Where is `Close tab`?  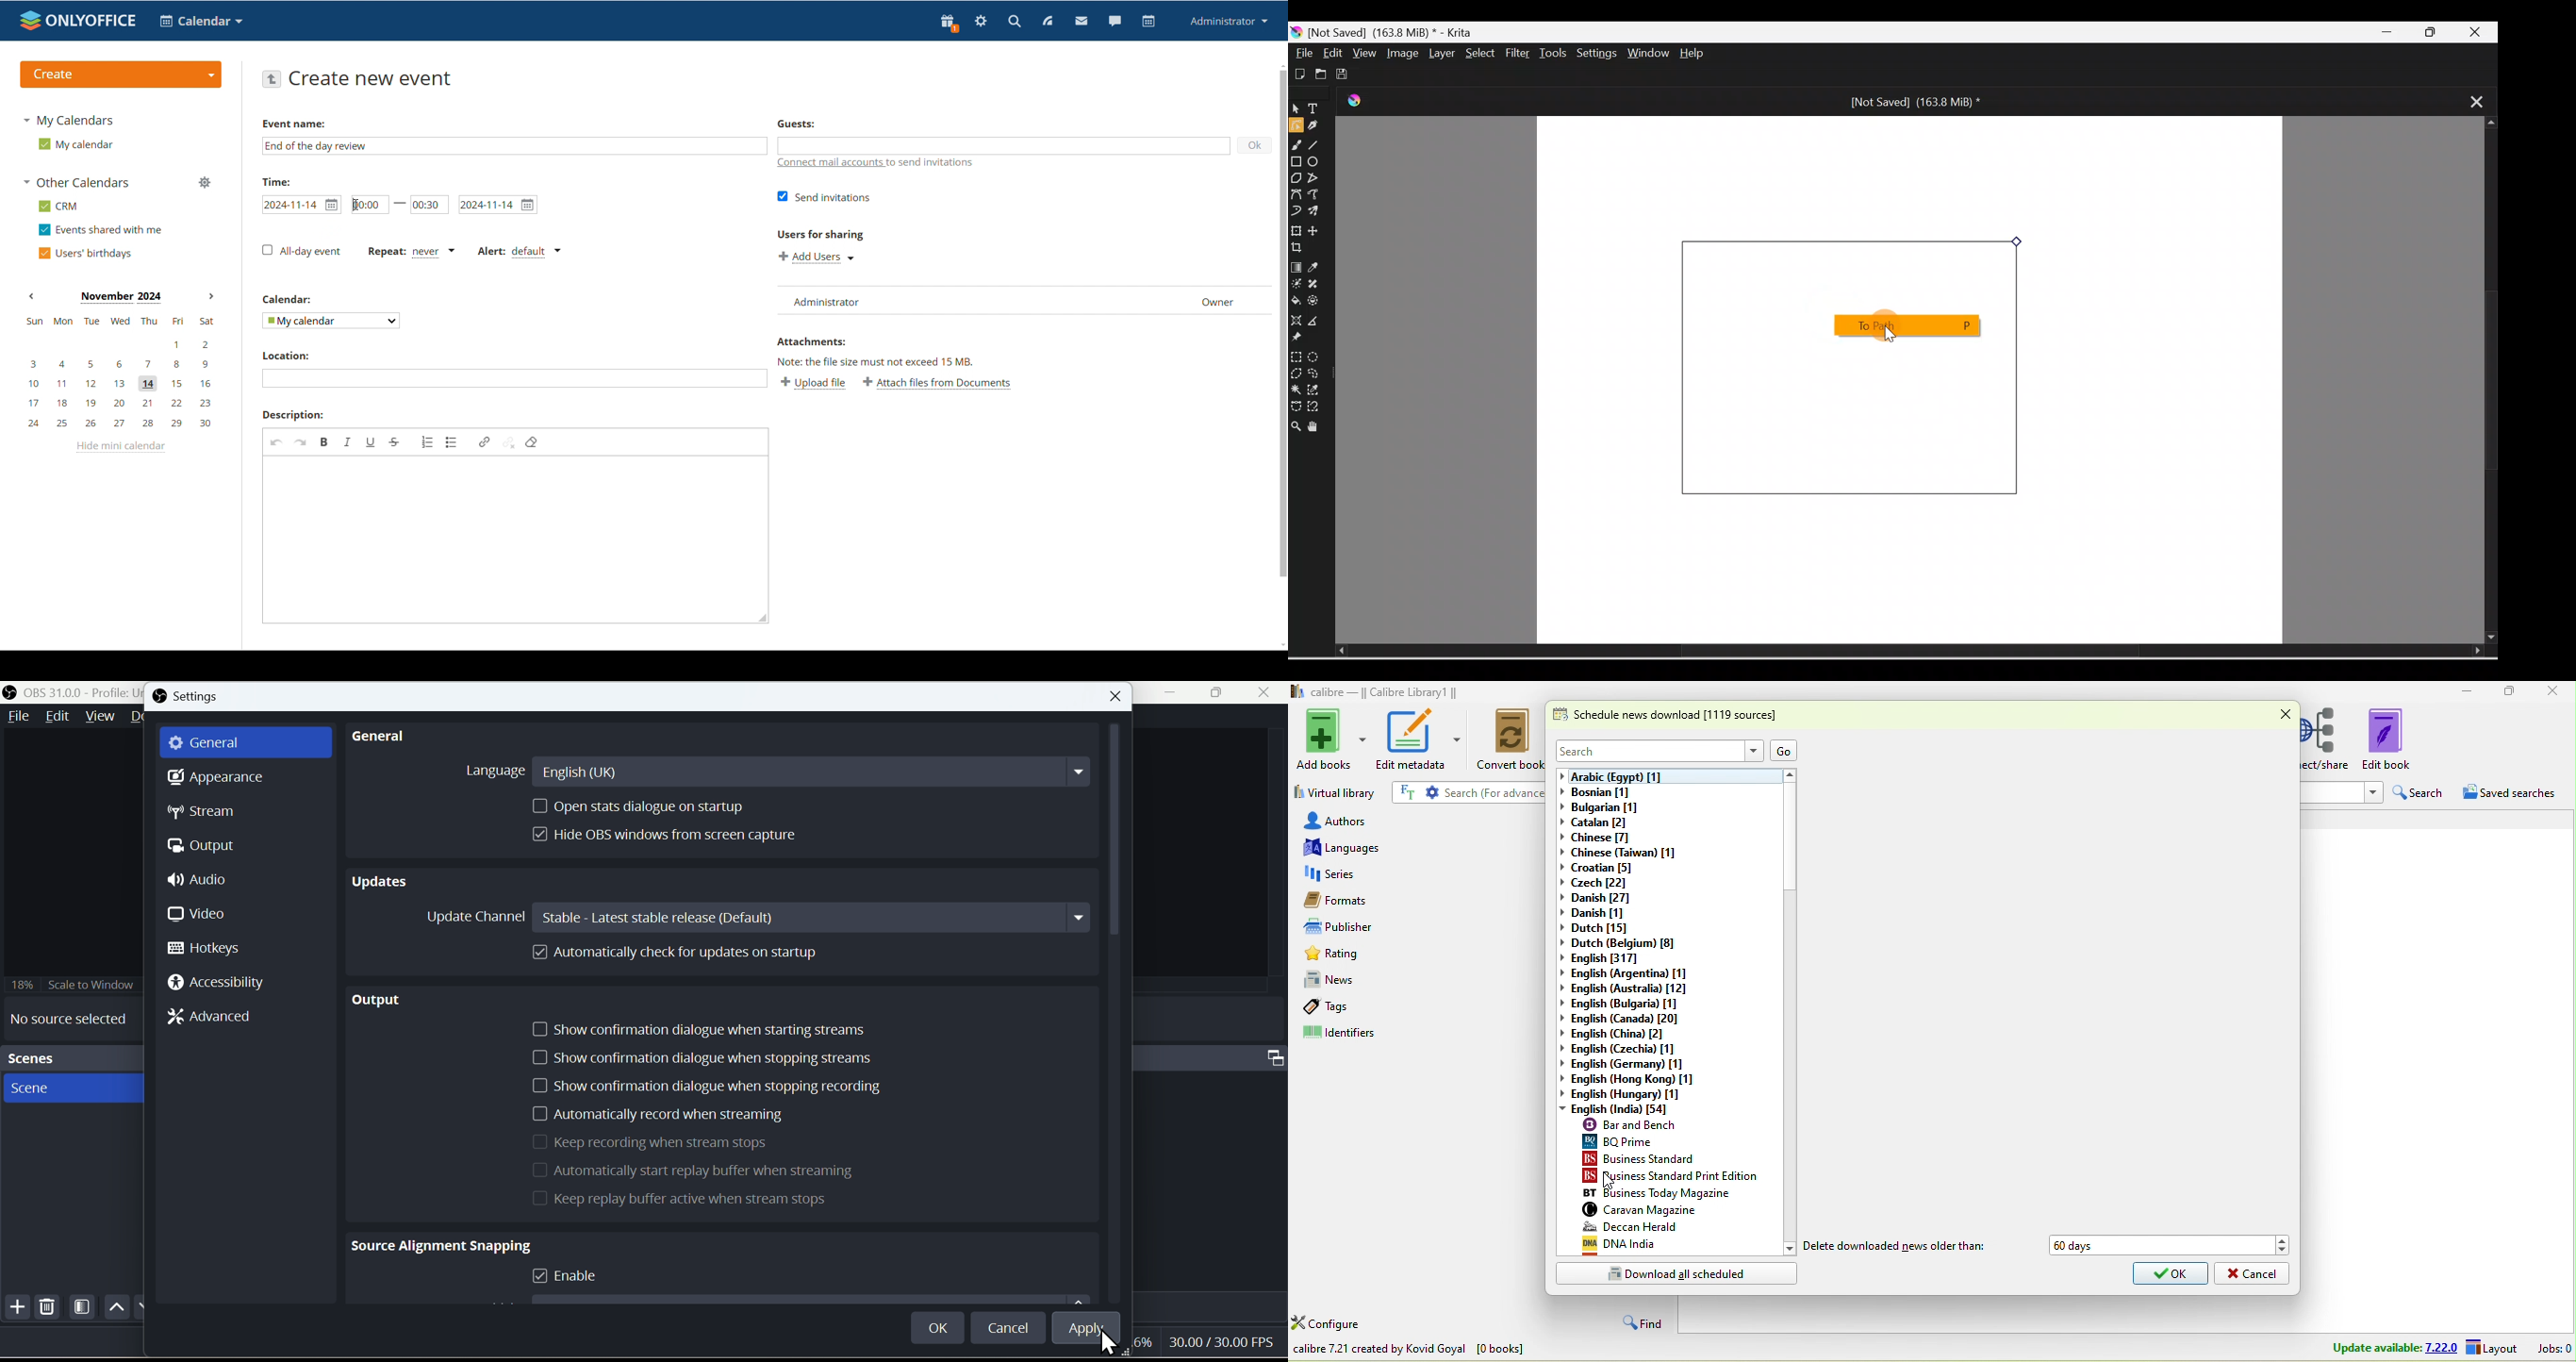
Close tab is located at coordinates (2471, 100).